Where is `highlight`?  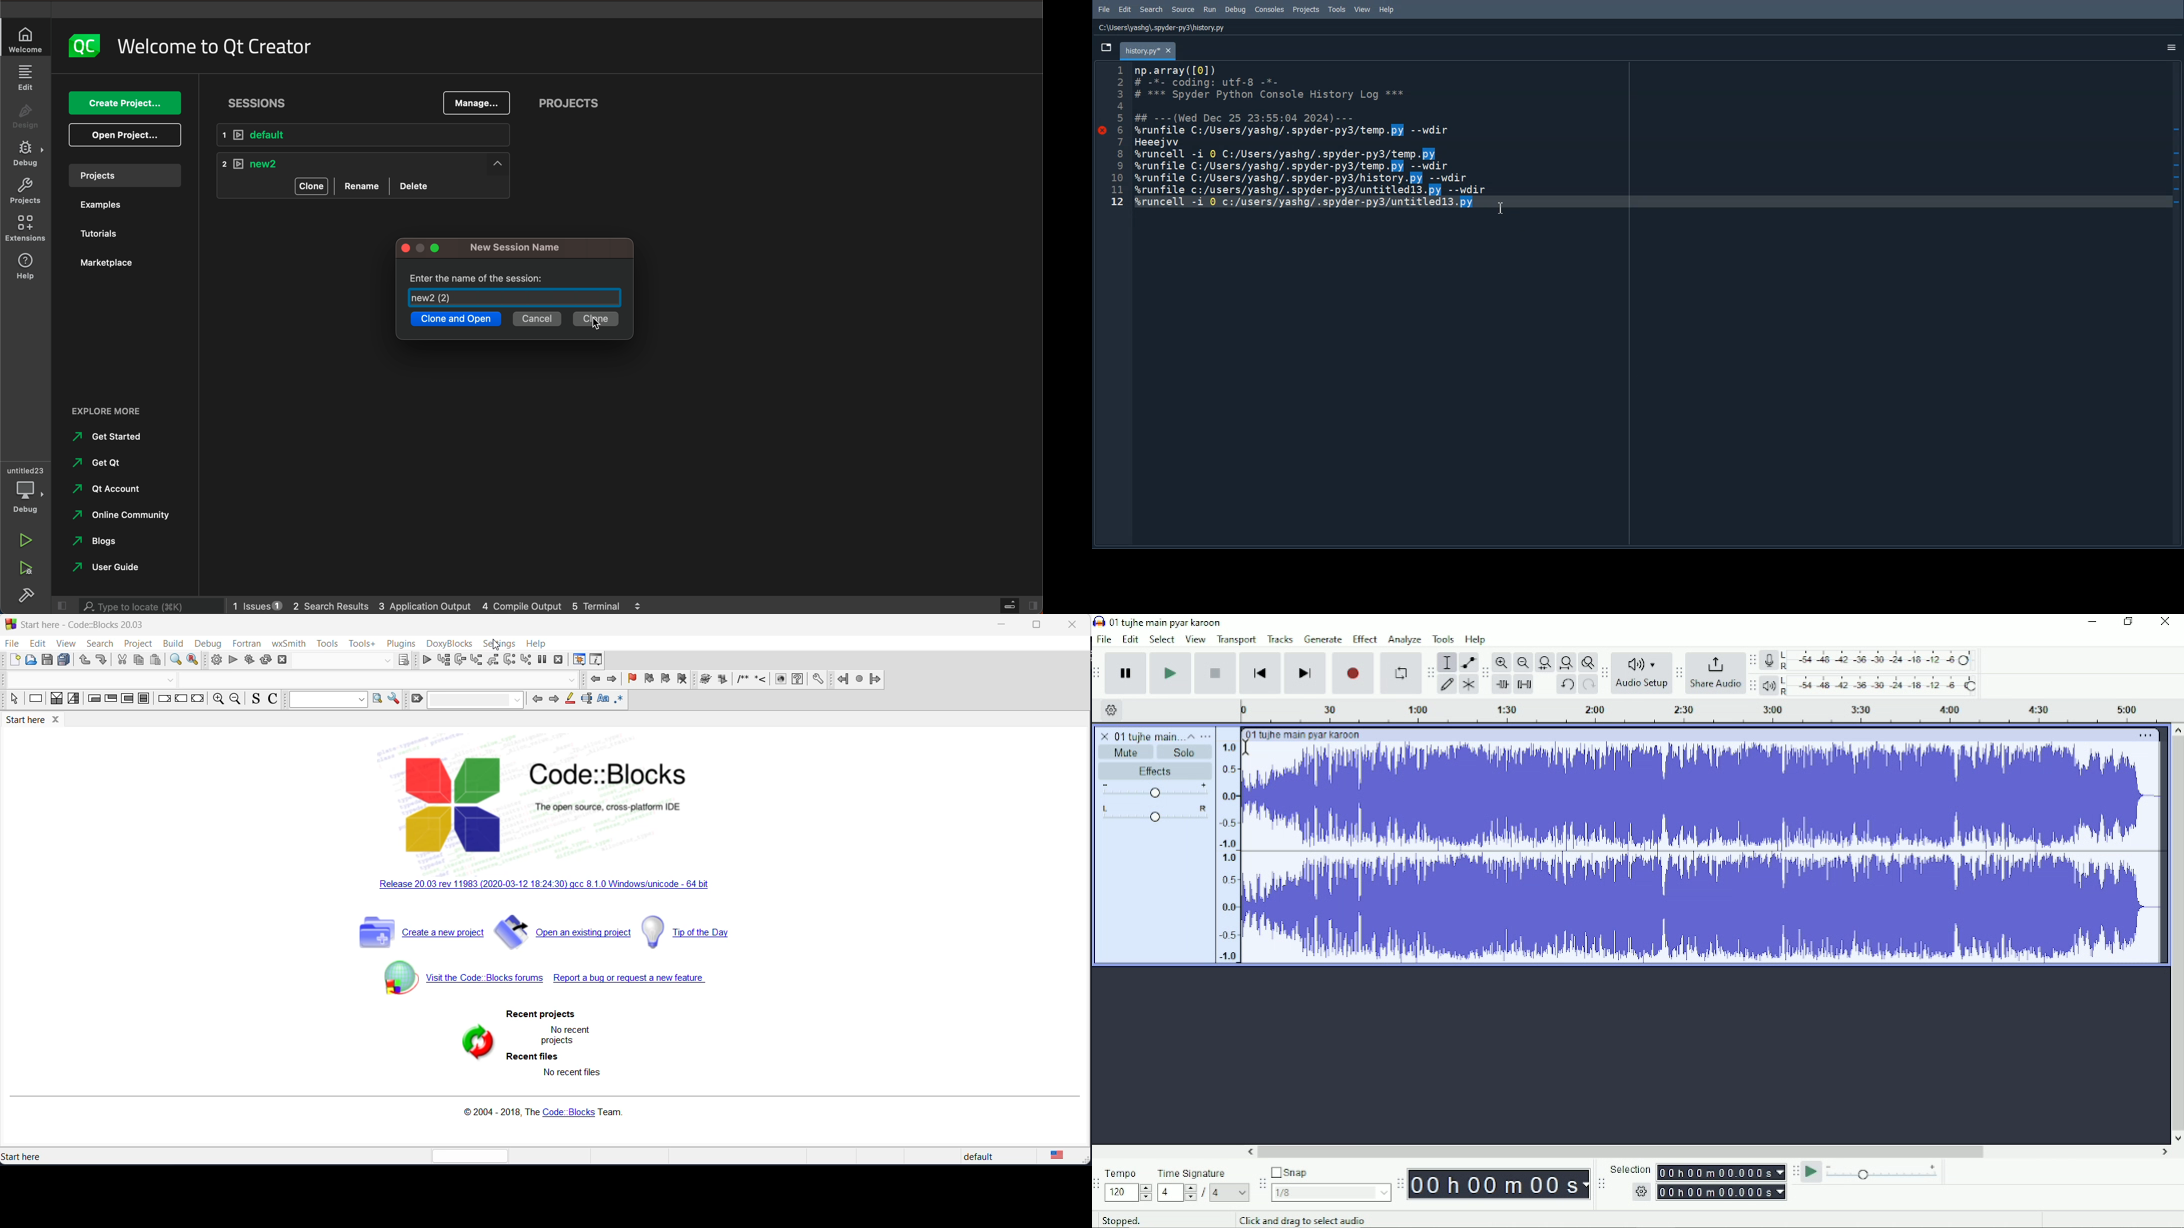 highlight is located at coordinates (569, 700).